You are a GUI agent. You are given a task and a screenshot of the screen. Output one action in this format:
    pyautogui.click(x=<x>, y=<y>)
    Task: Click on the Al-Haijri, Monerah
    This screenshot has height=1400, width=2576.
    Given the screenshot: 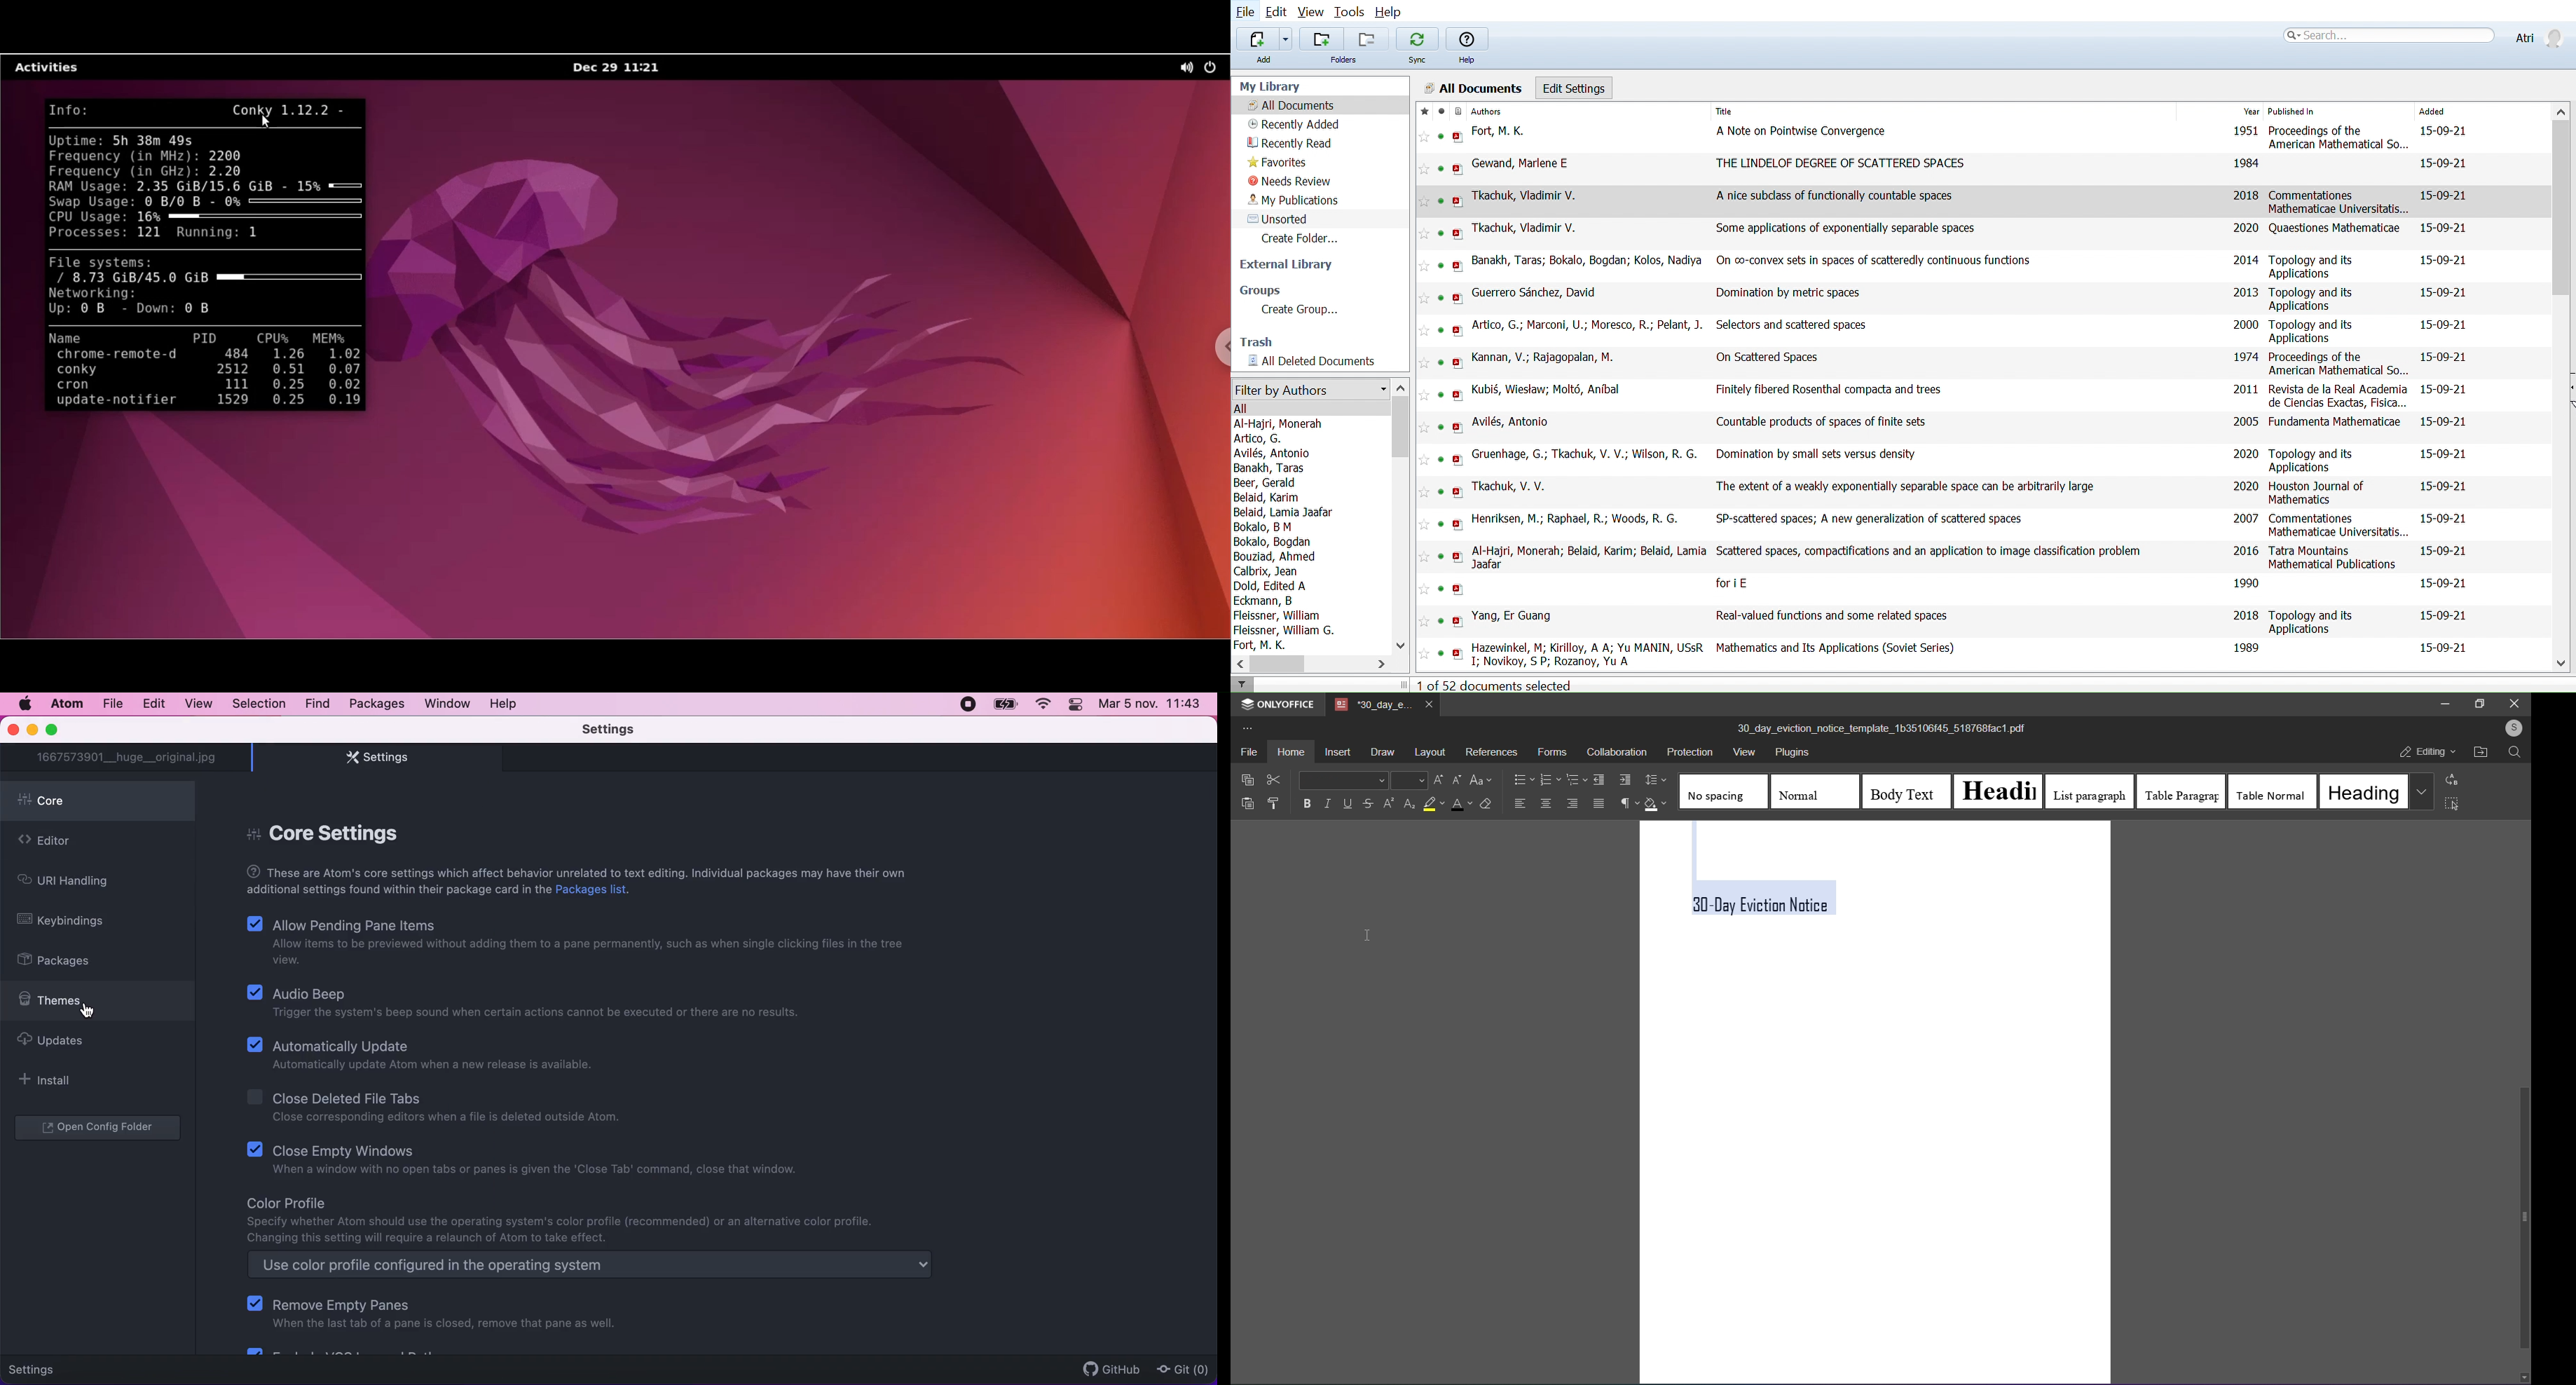 What is the action you would take?
    pyautogui.click(x=1284, y=423)
    